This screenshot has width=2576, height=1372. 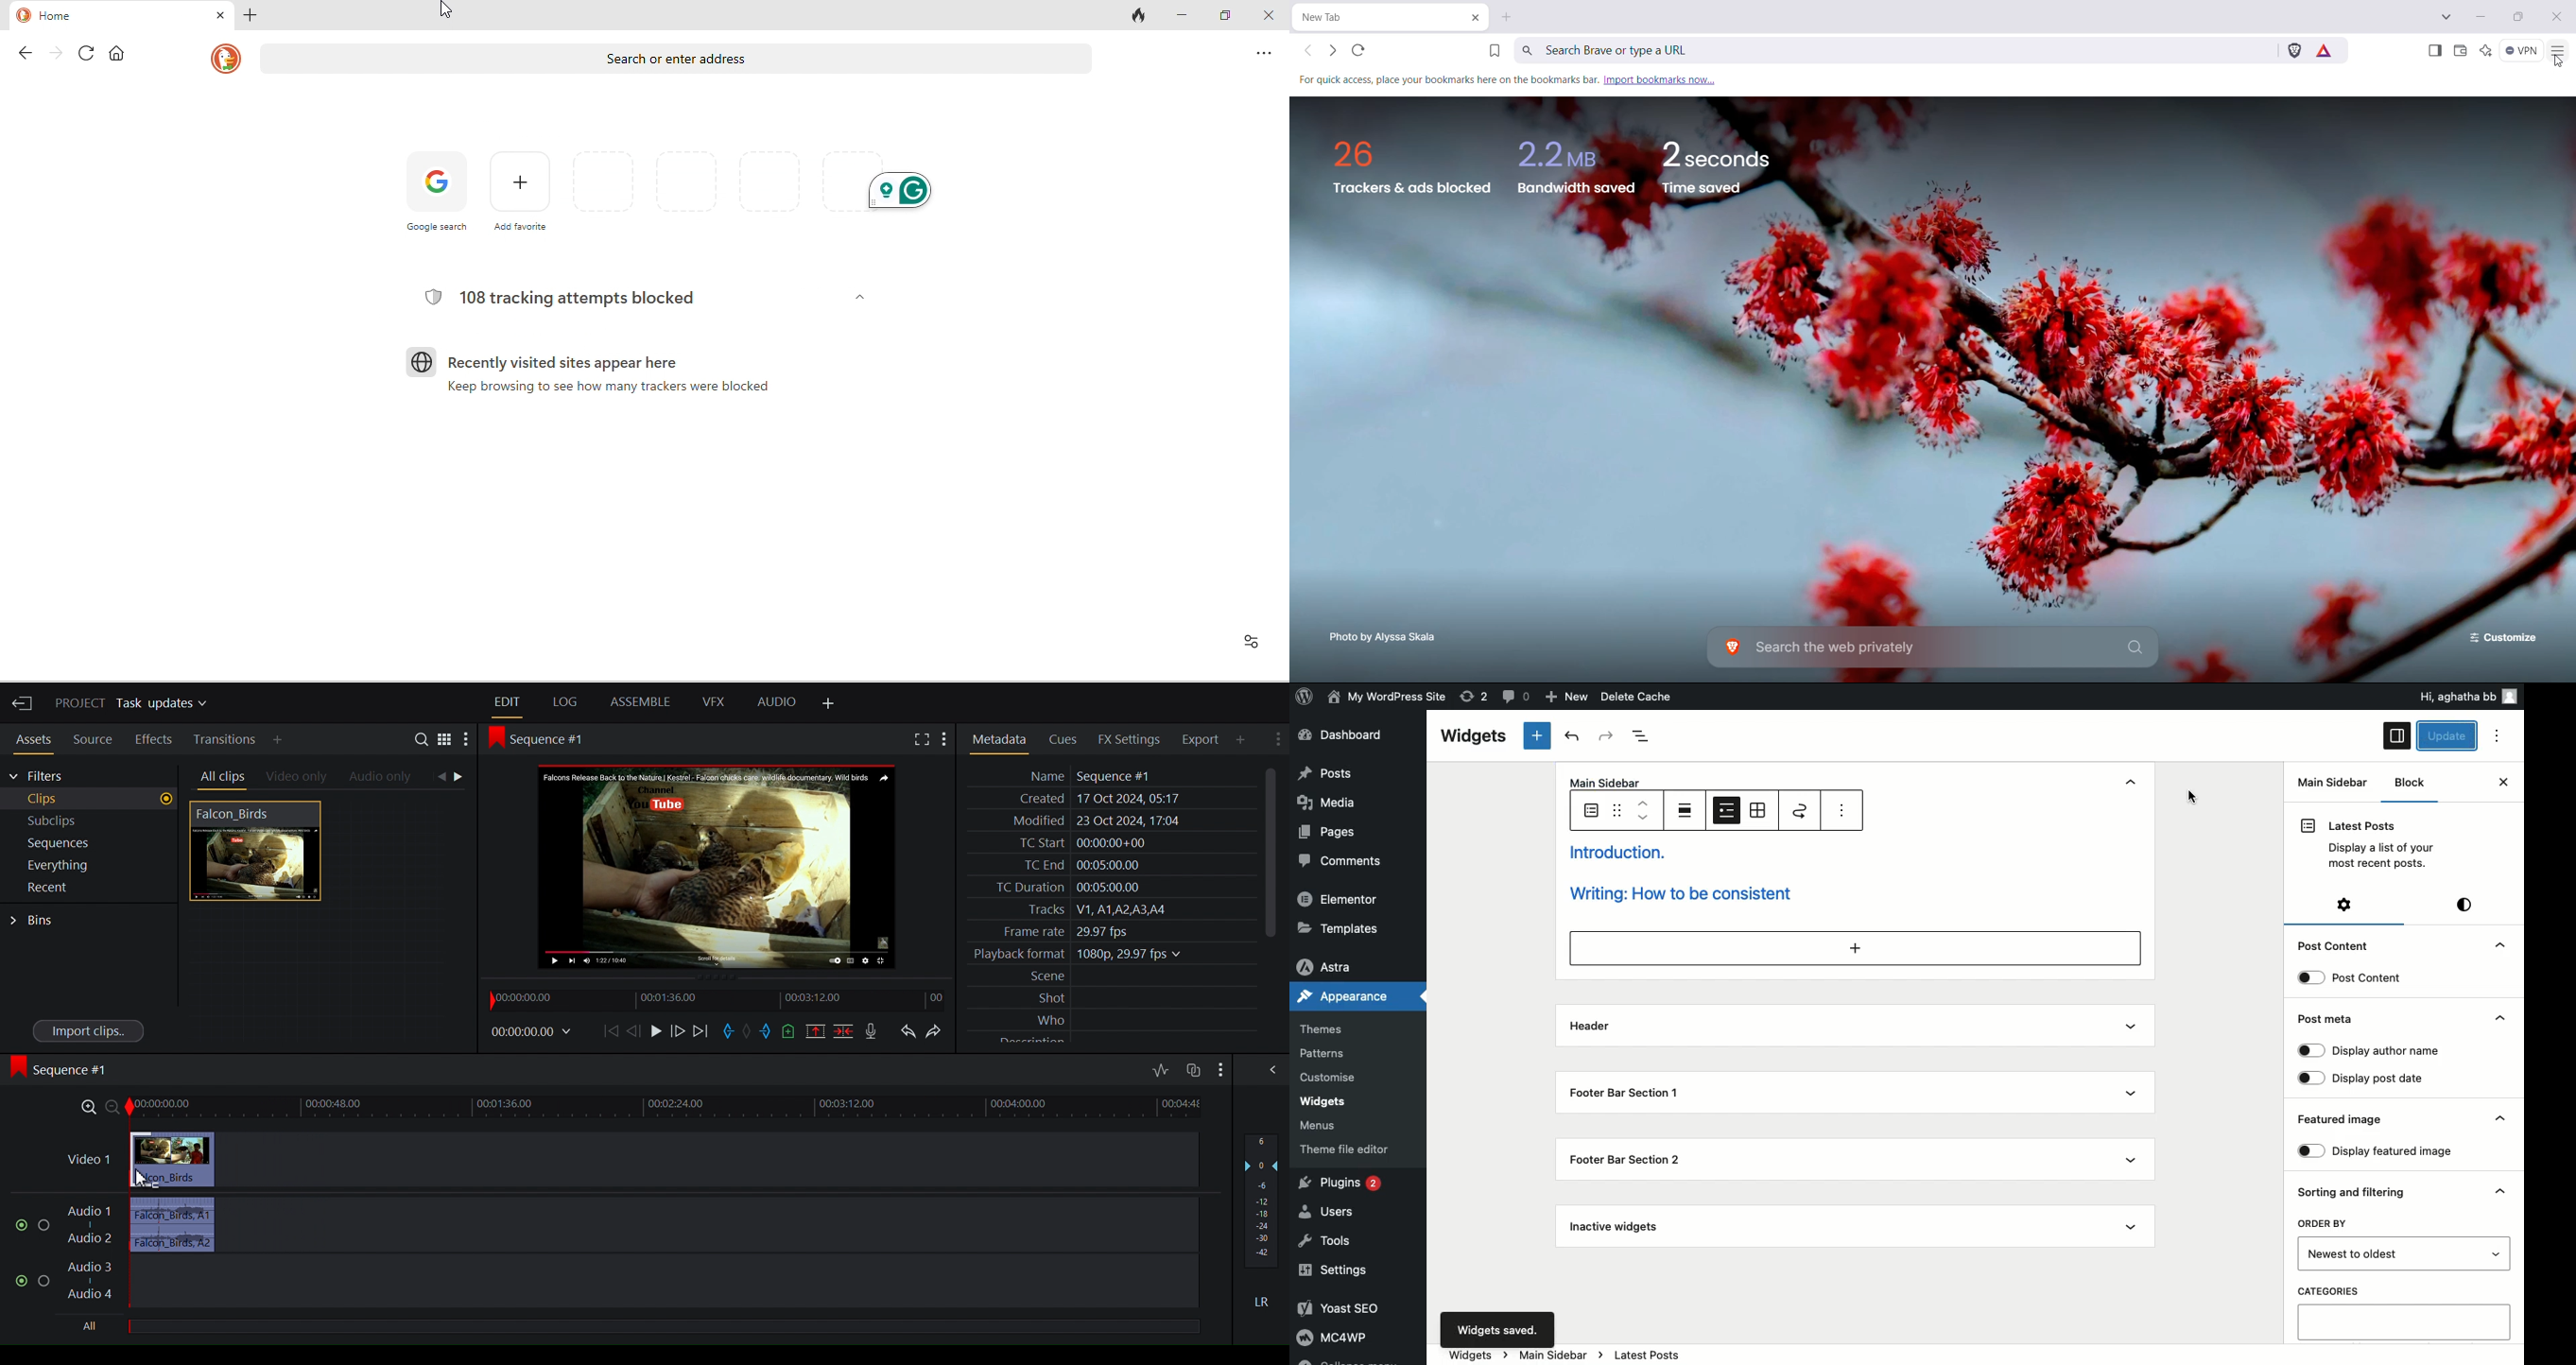 What do you see at coordinates (2361, 1079) in the screenshot?
I see `Display post date` at bounding box center [2361, 1079].